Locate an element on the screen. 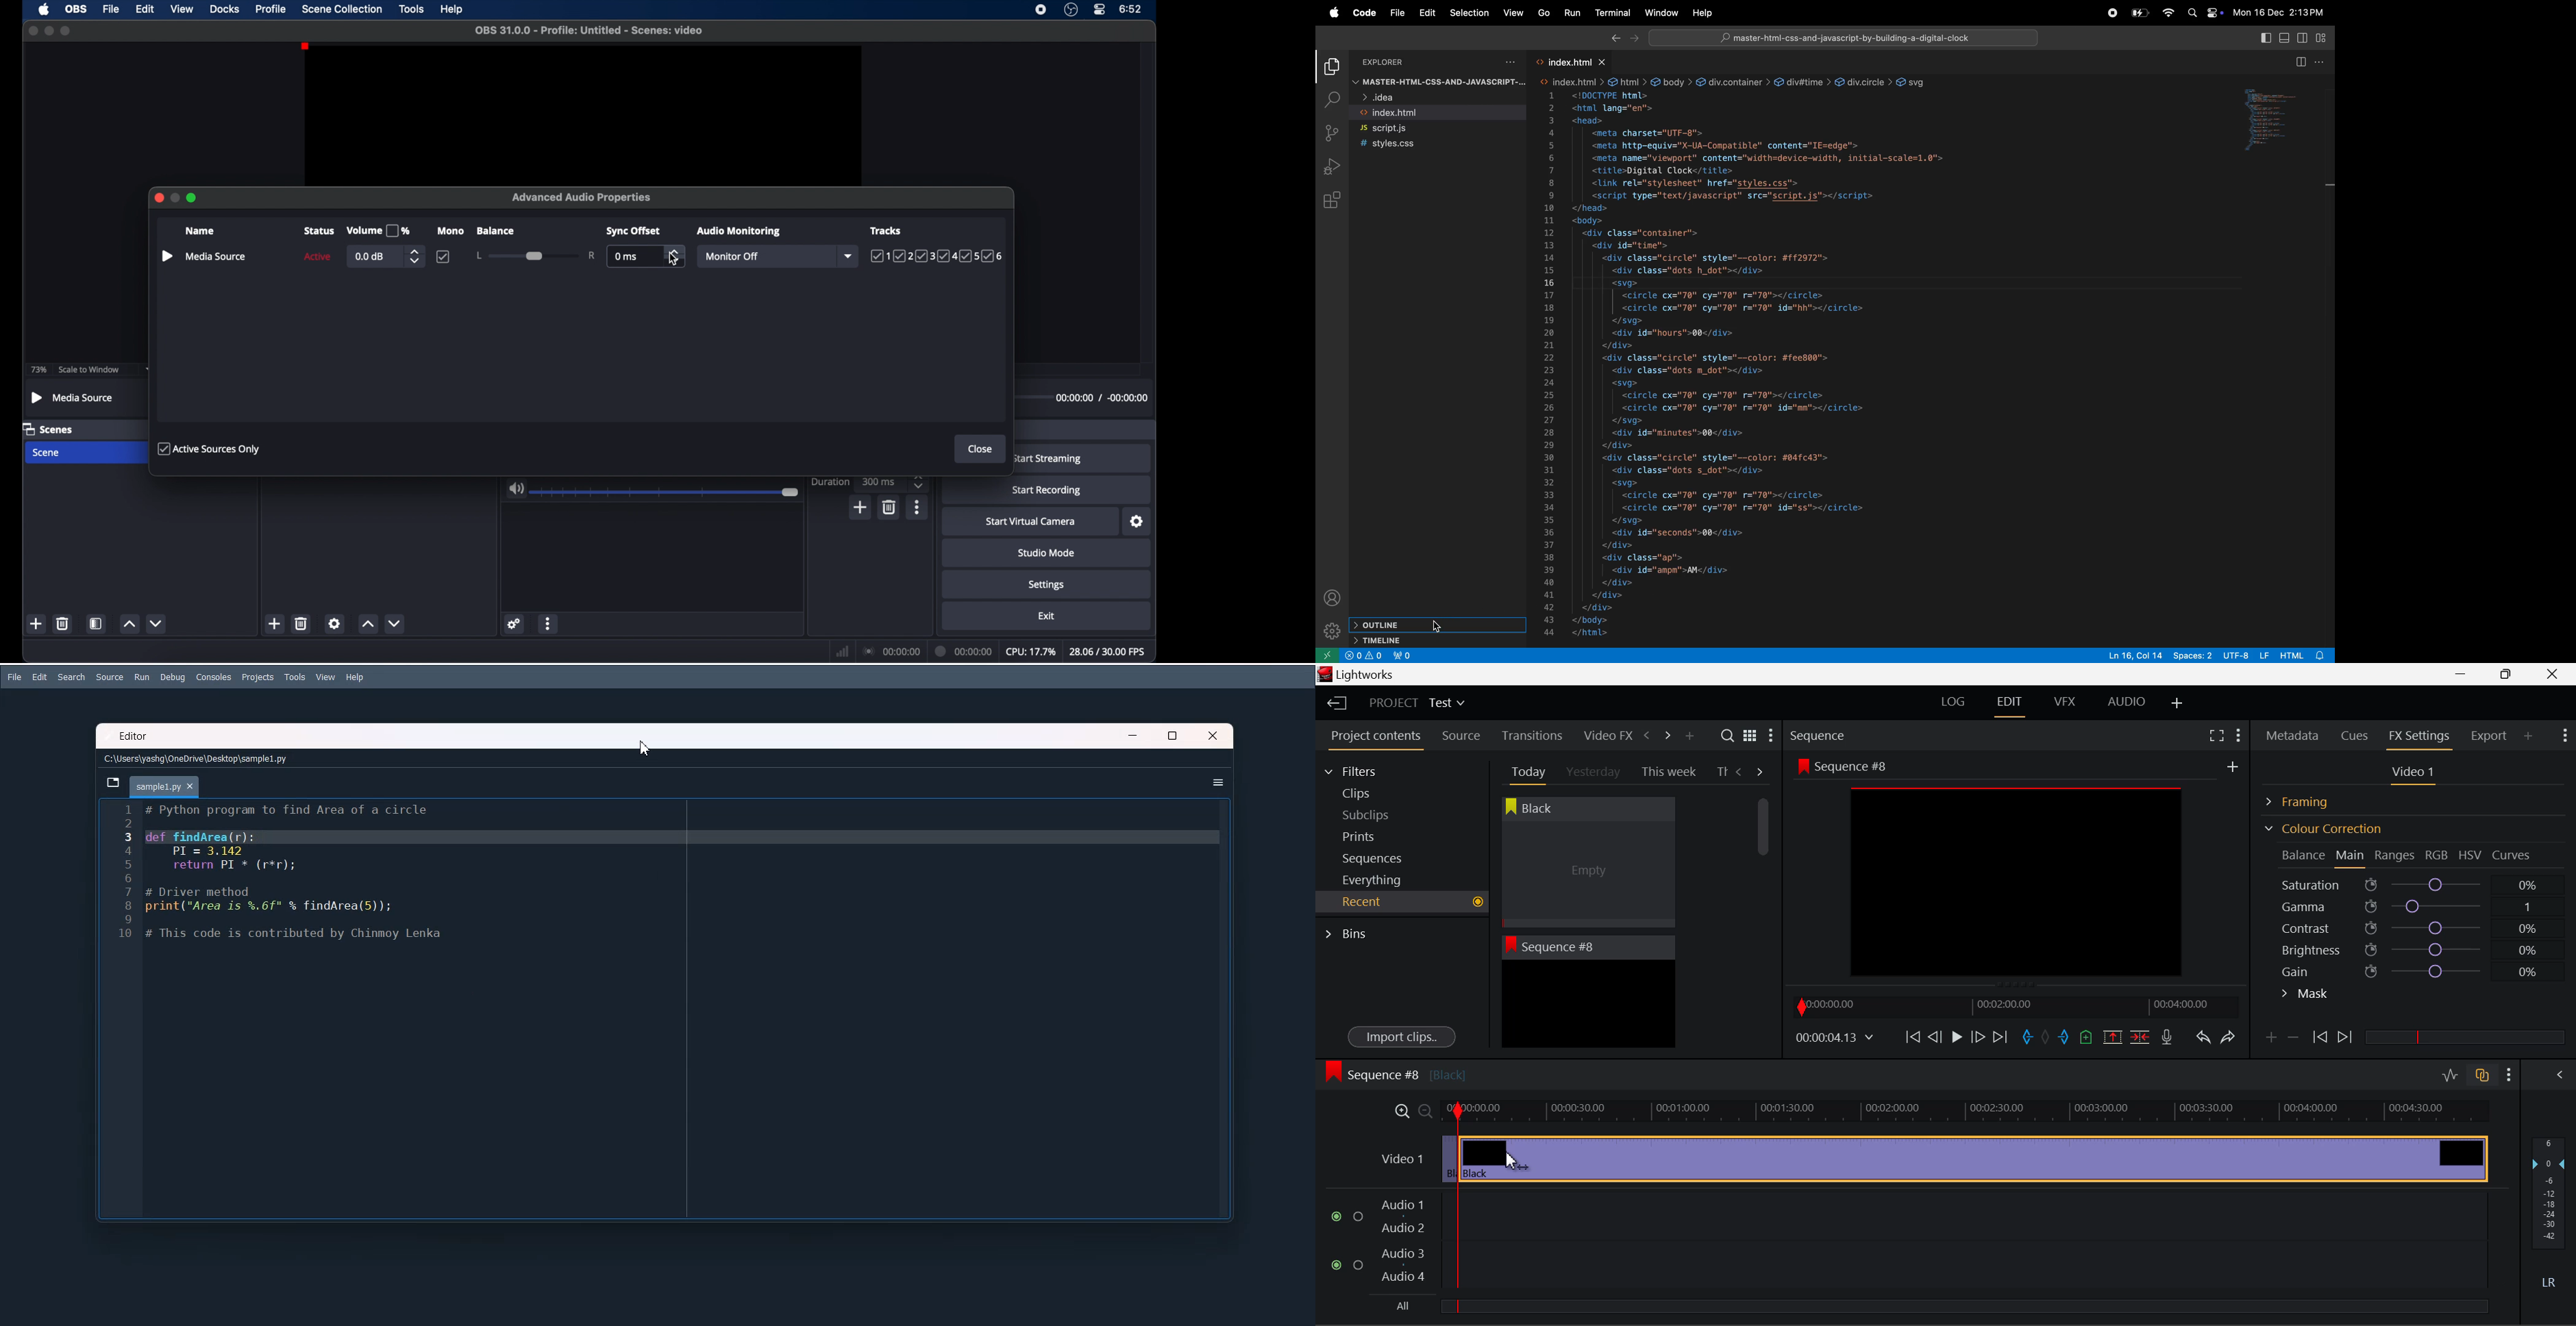 This screenshot has width=2576, height=1344. All is located at coordinates (1402, 1304).